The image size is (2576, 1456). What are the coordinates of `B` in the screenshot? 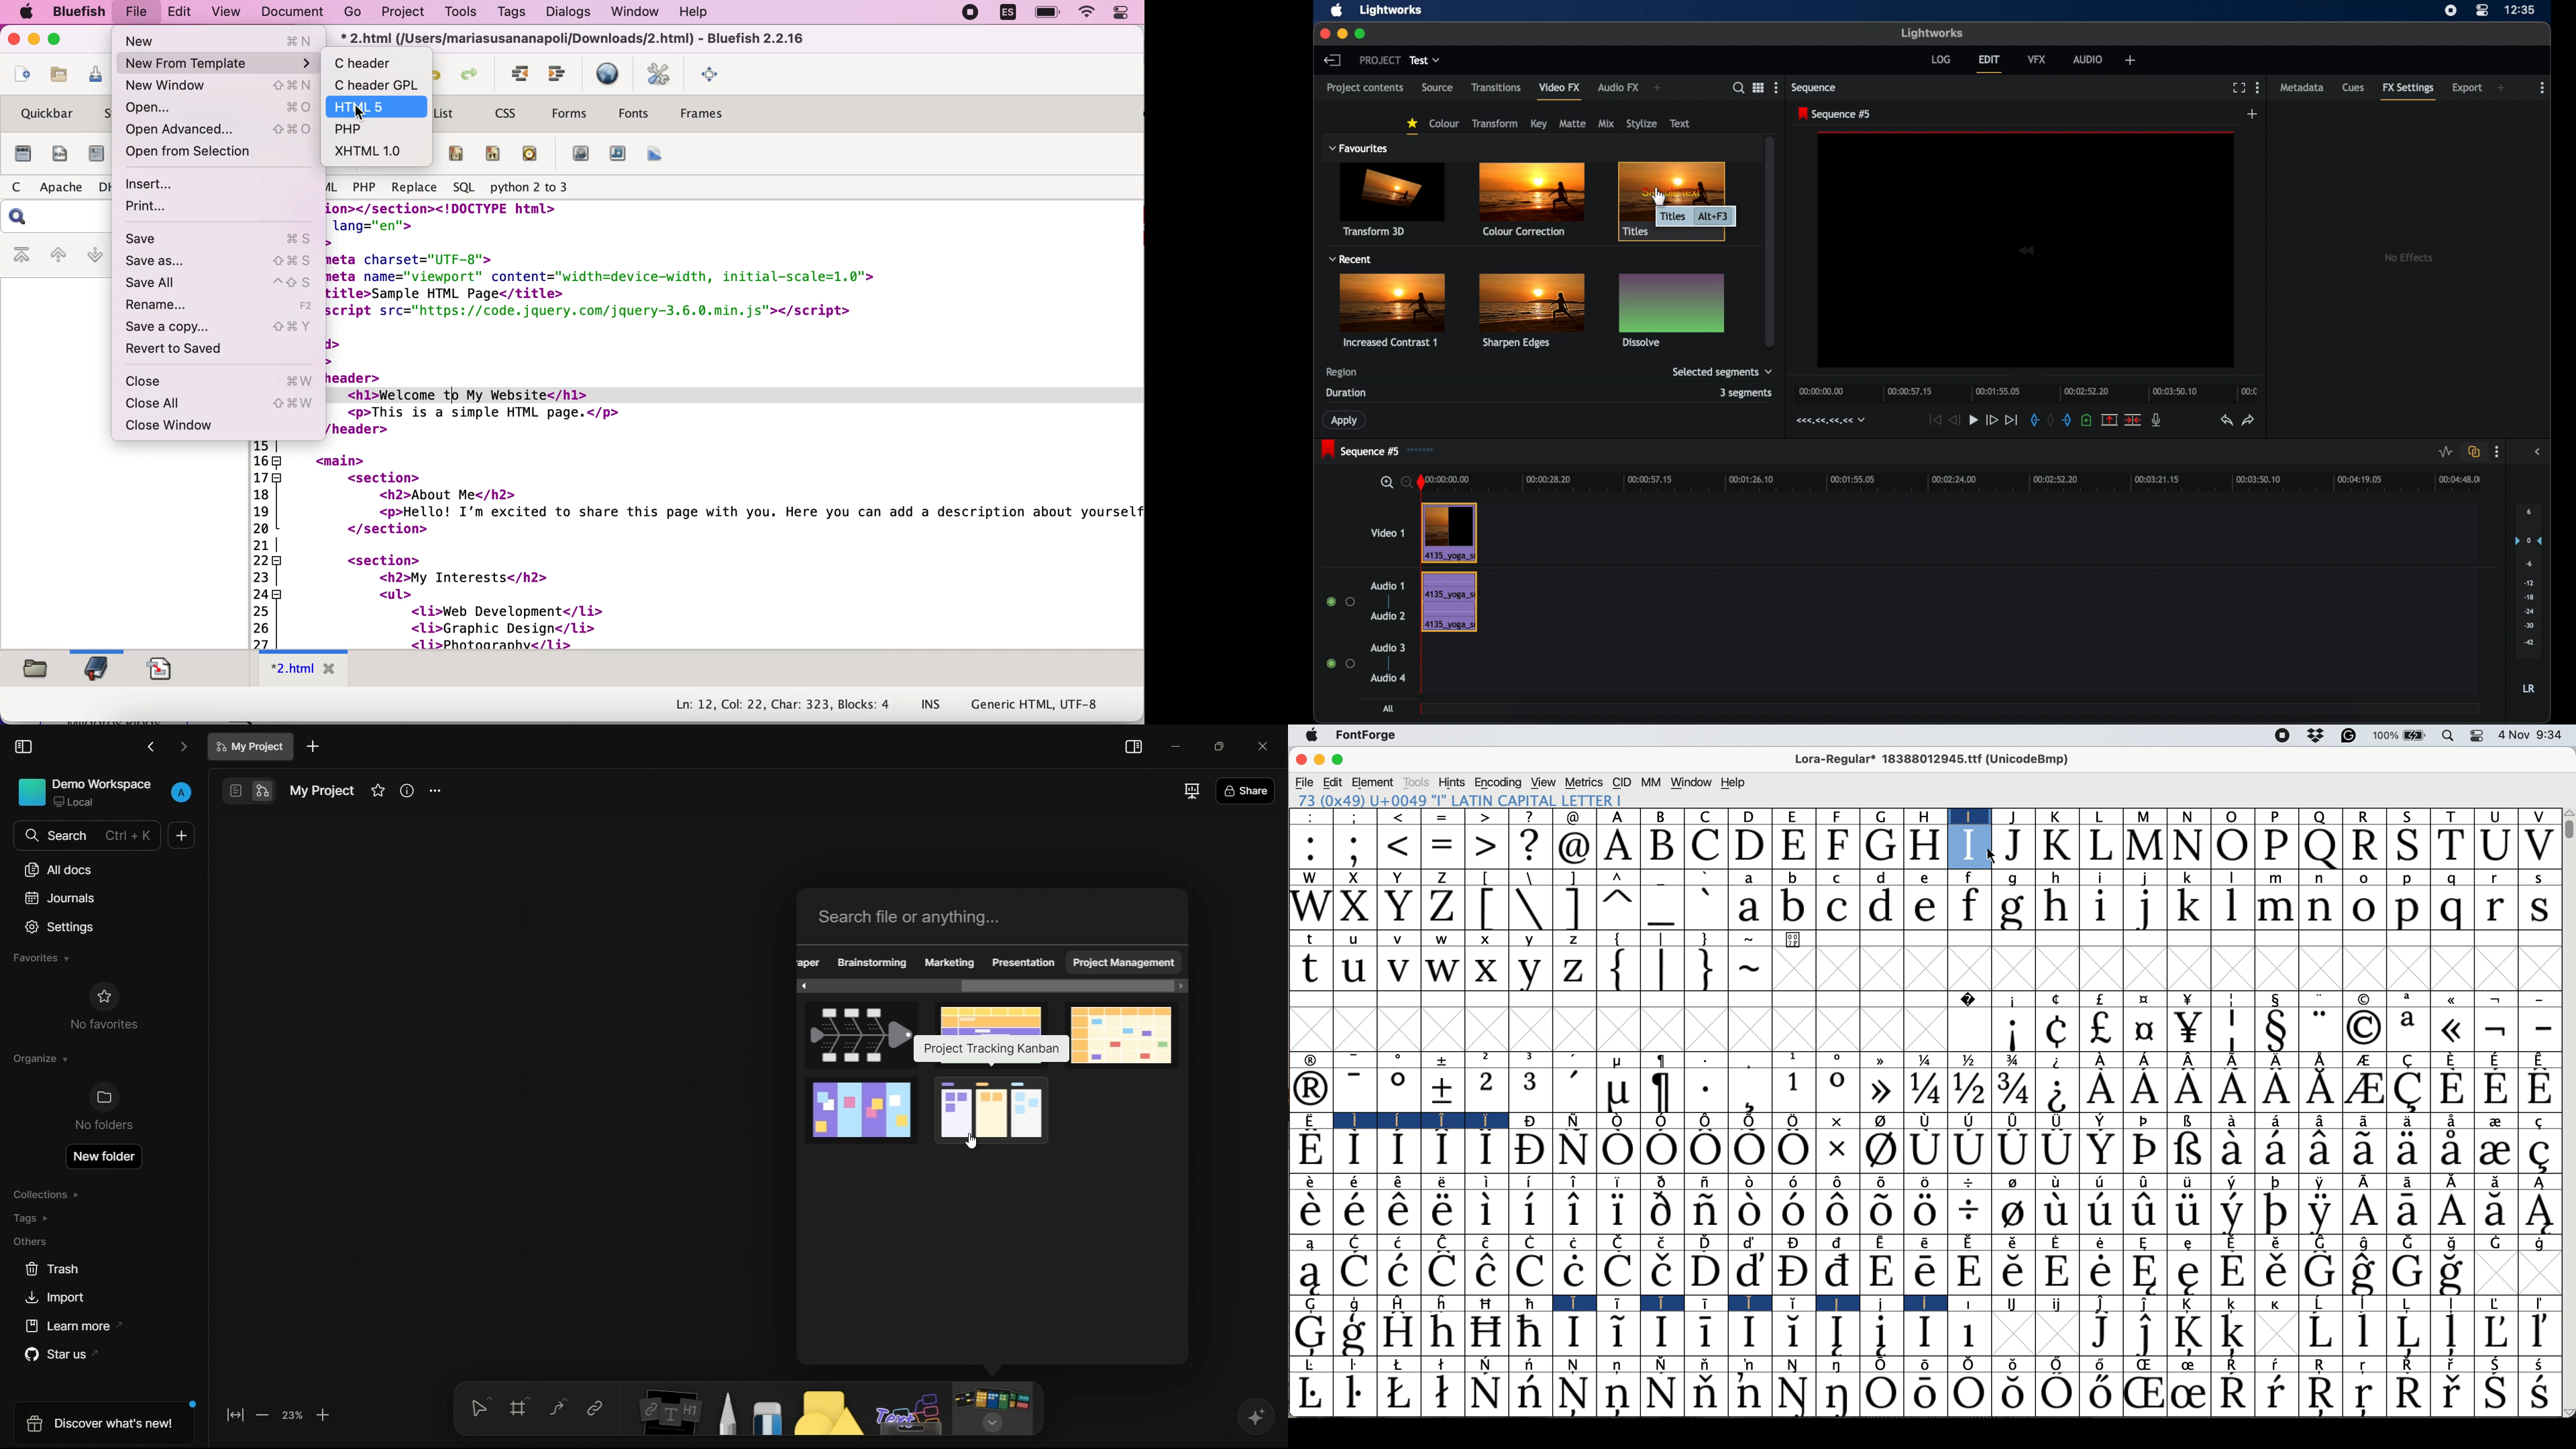 It's located at (1663, 816).